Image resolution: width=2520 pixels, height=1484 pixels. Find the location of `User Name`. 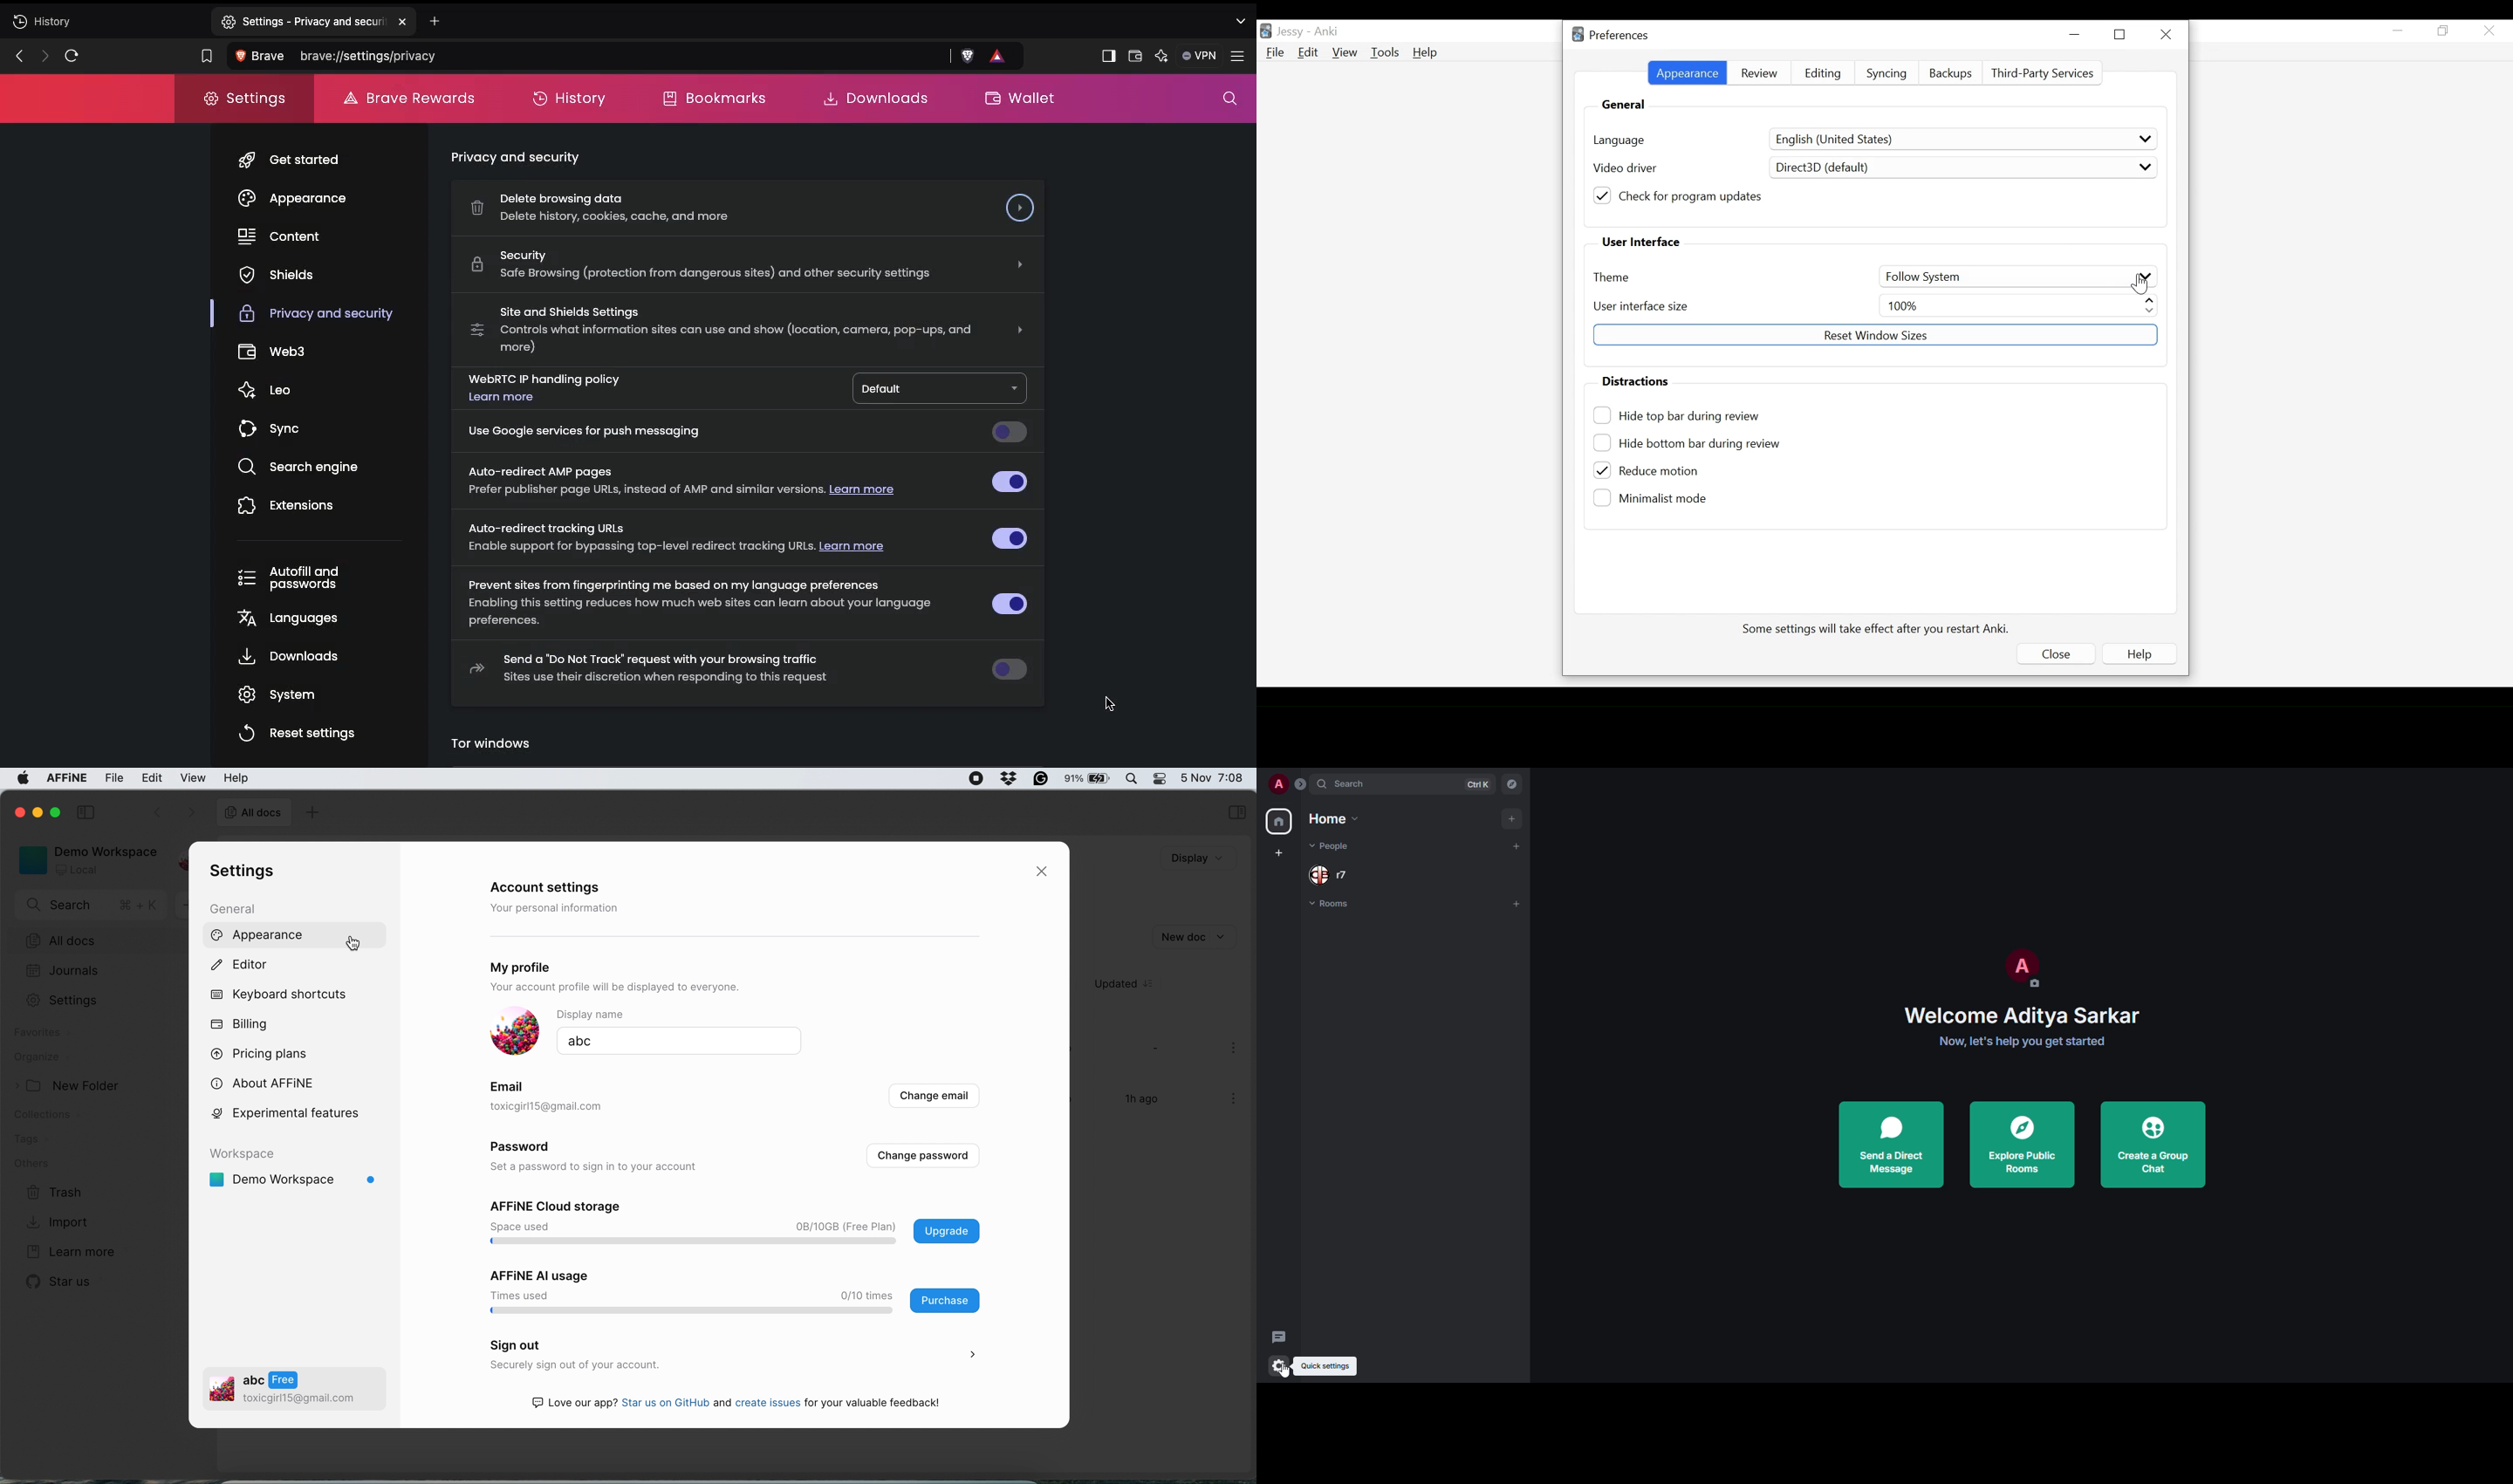

User Name is located at coordinates (1292, 32).